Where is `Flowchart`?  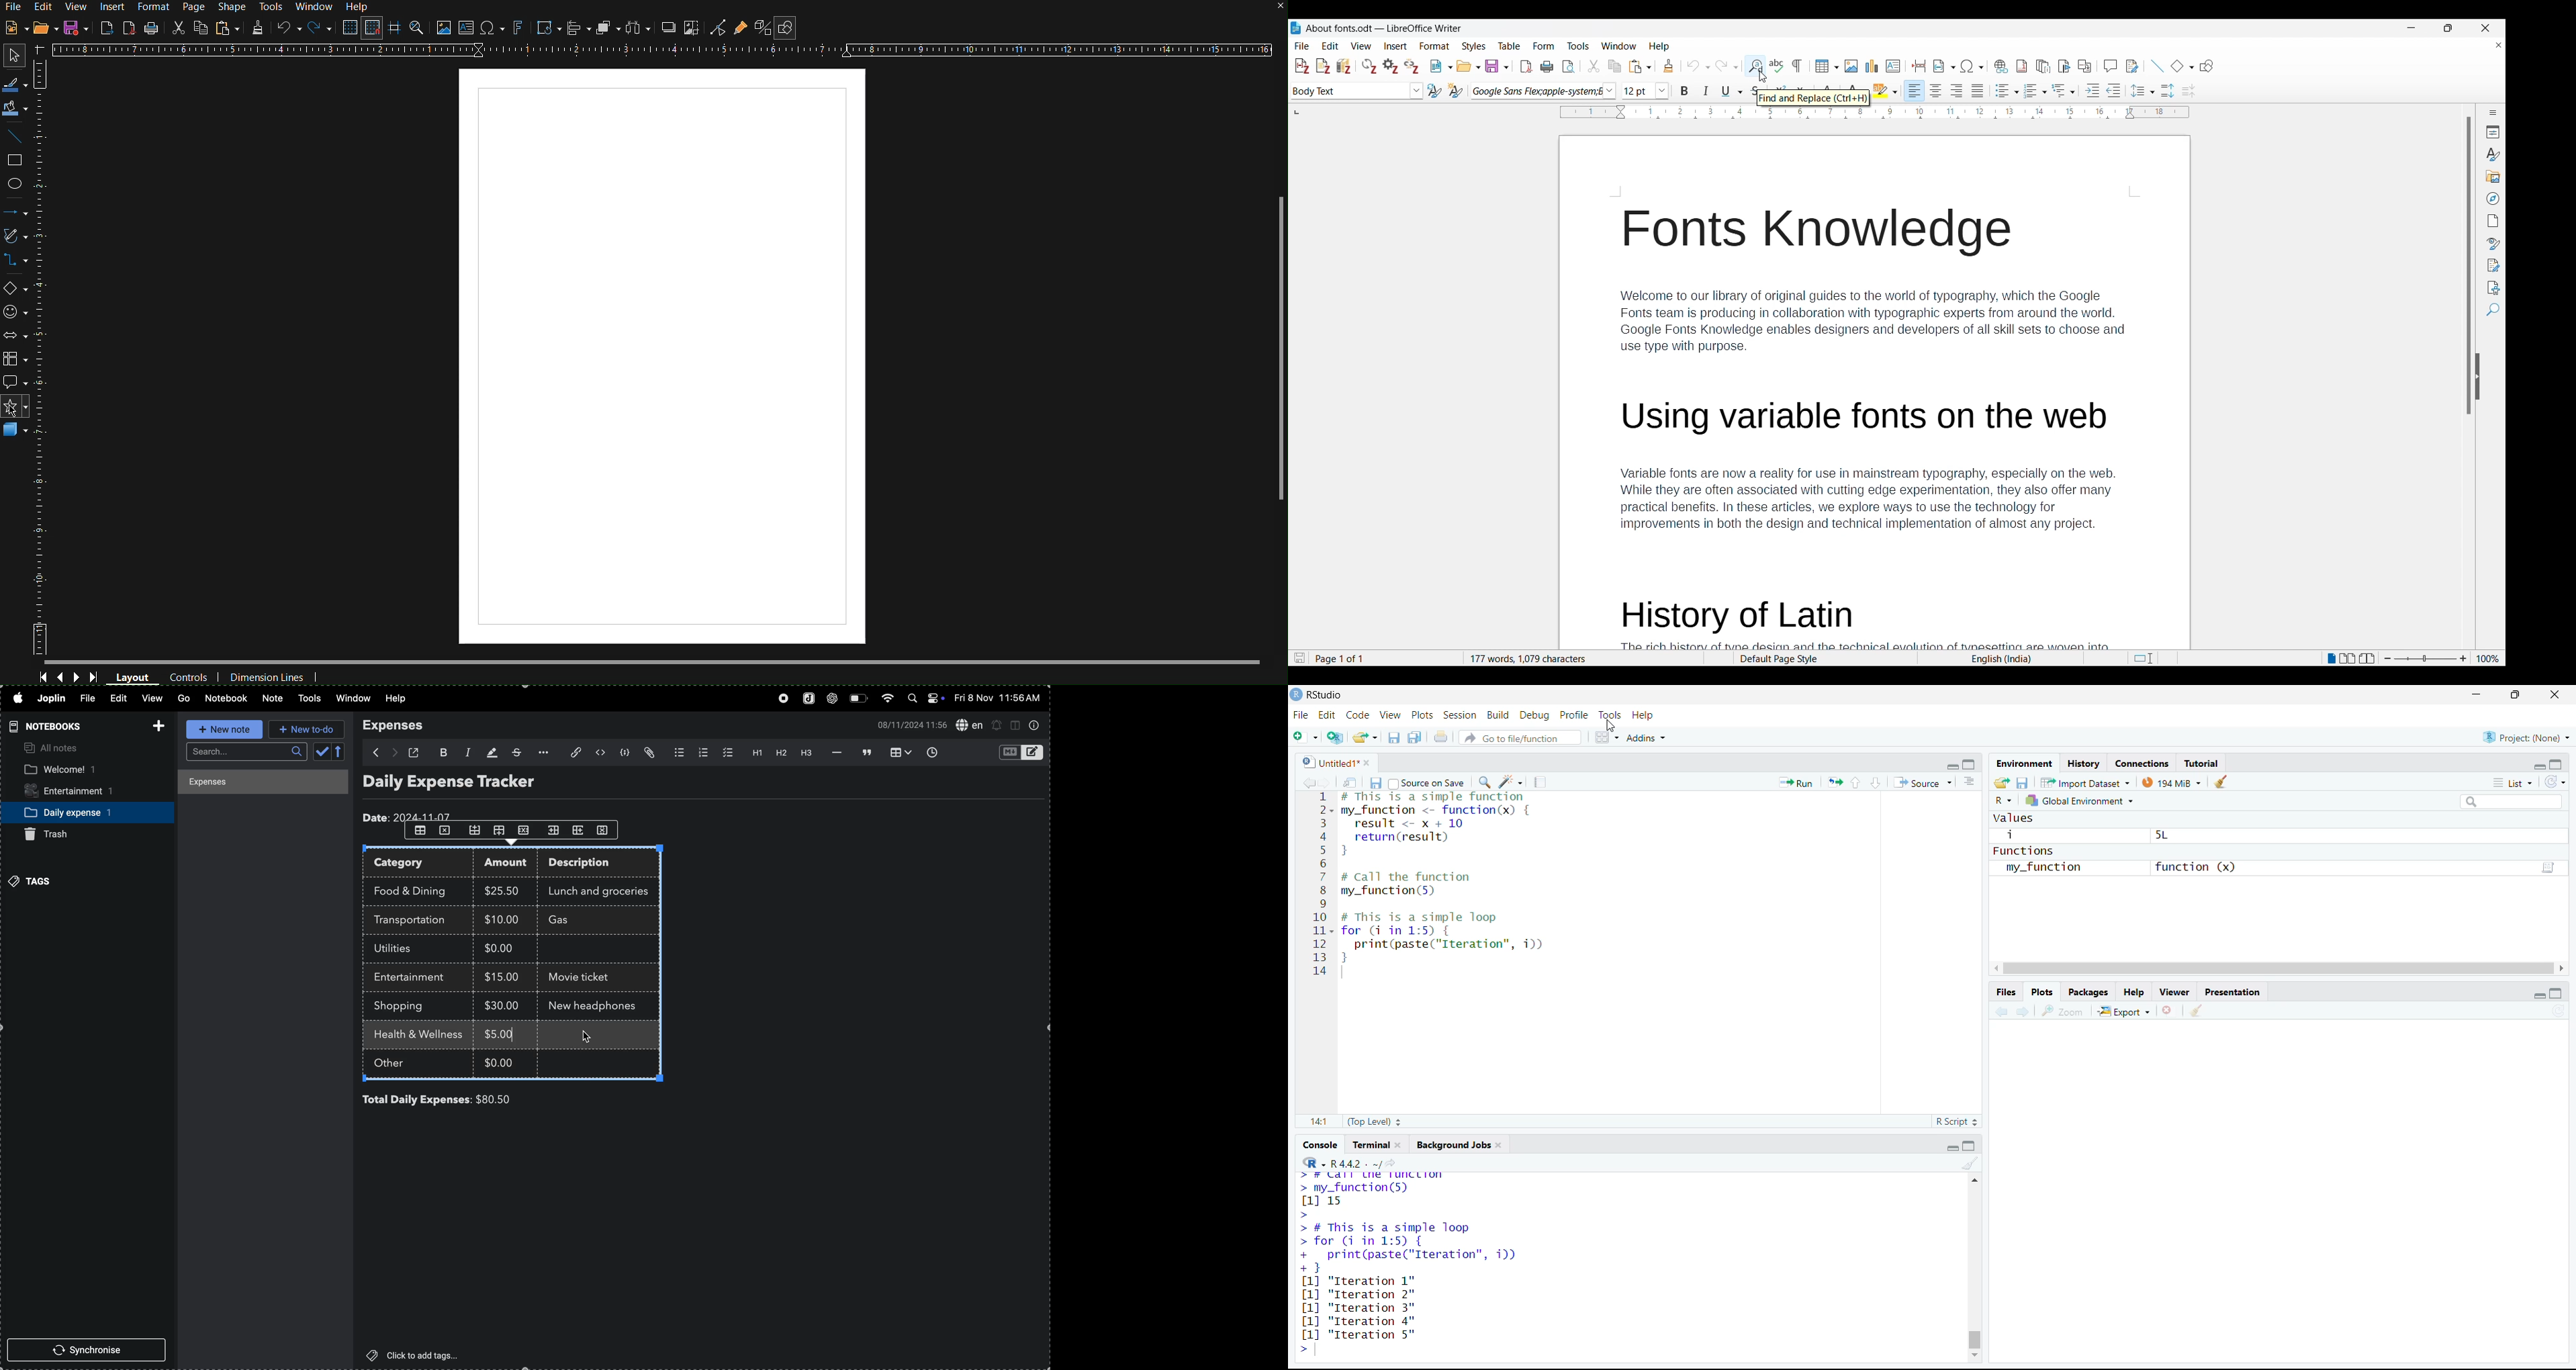
Flowchart is located at coordinates (17, 361).